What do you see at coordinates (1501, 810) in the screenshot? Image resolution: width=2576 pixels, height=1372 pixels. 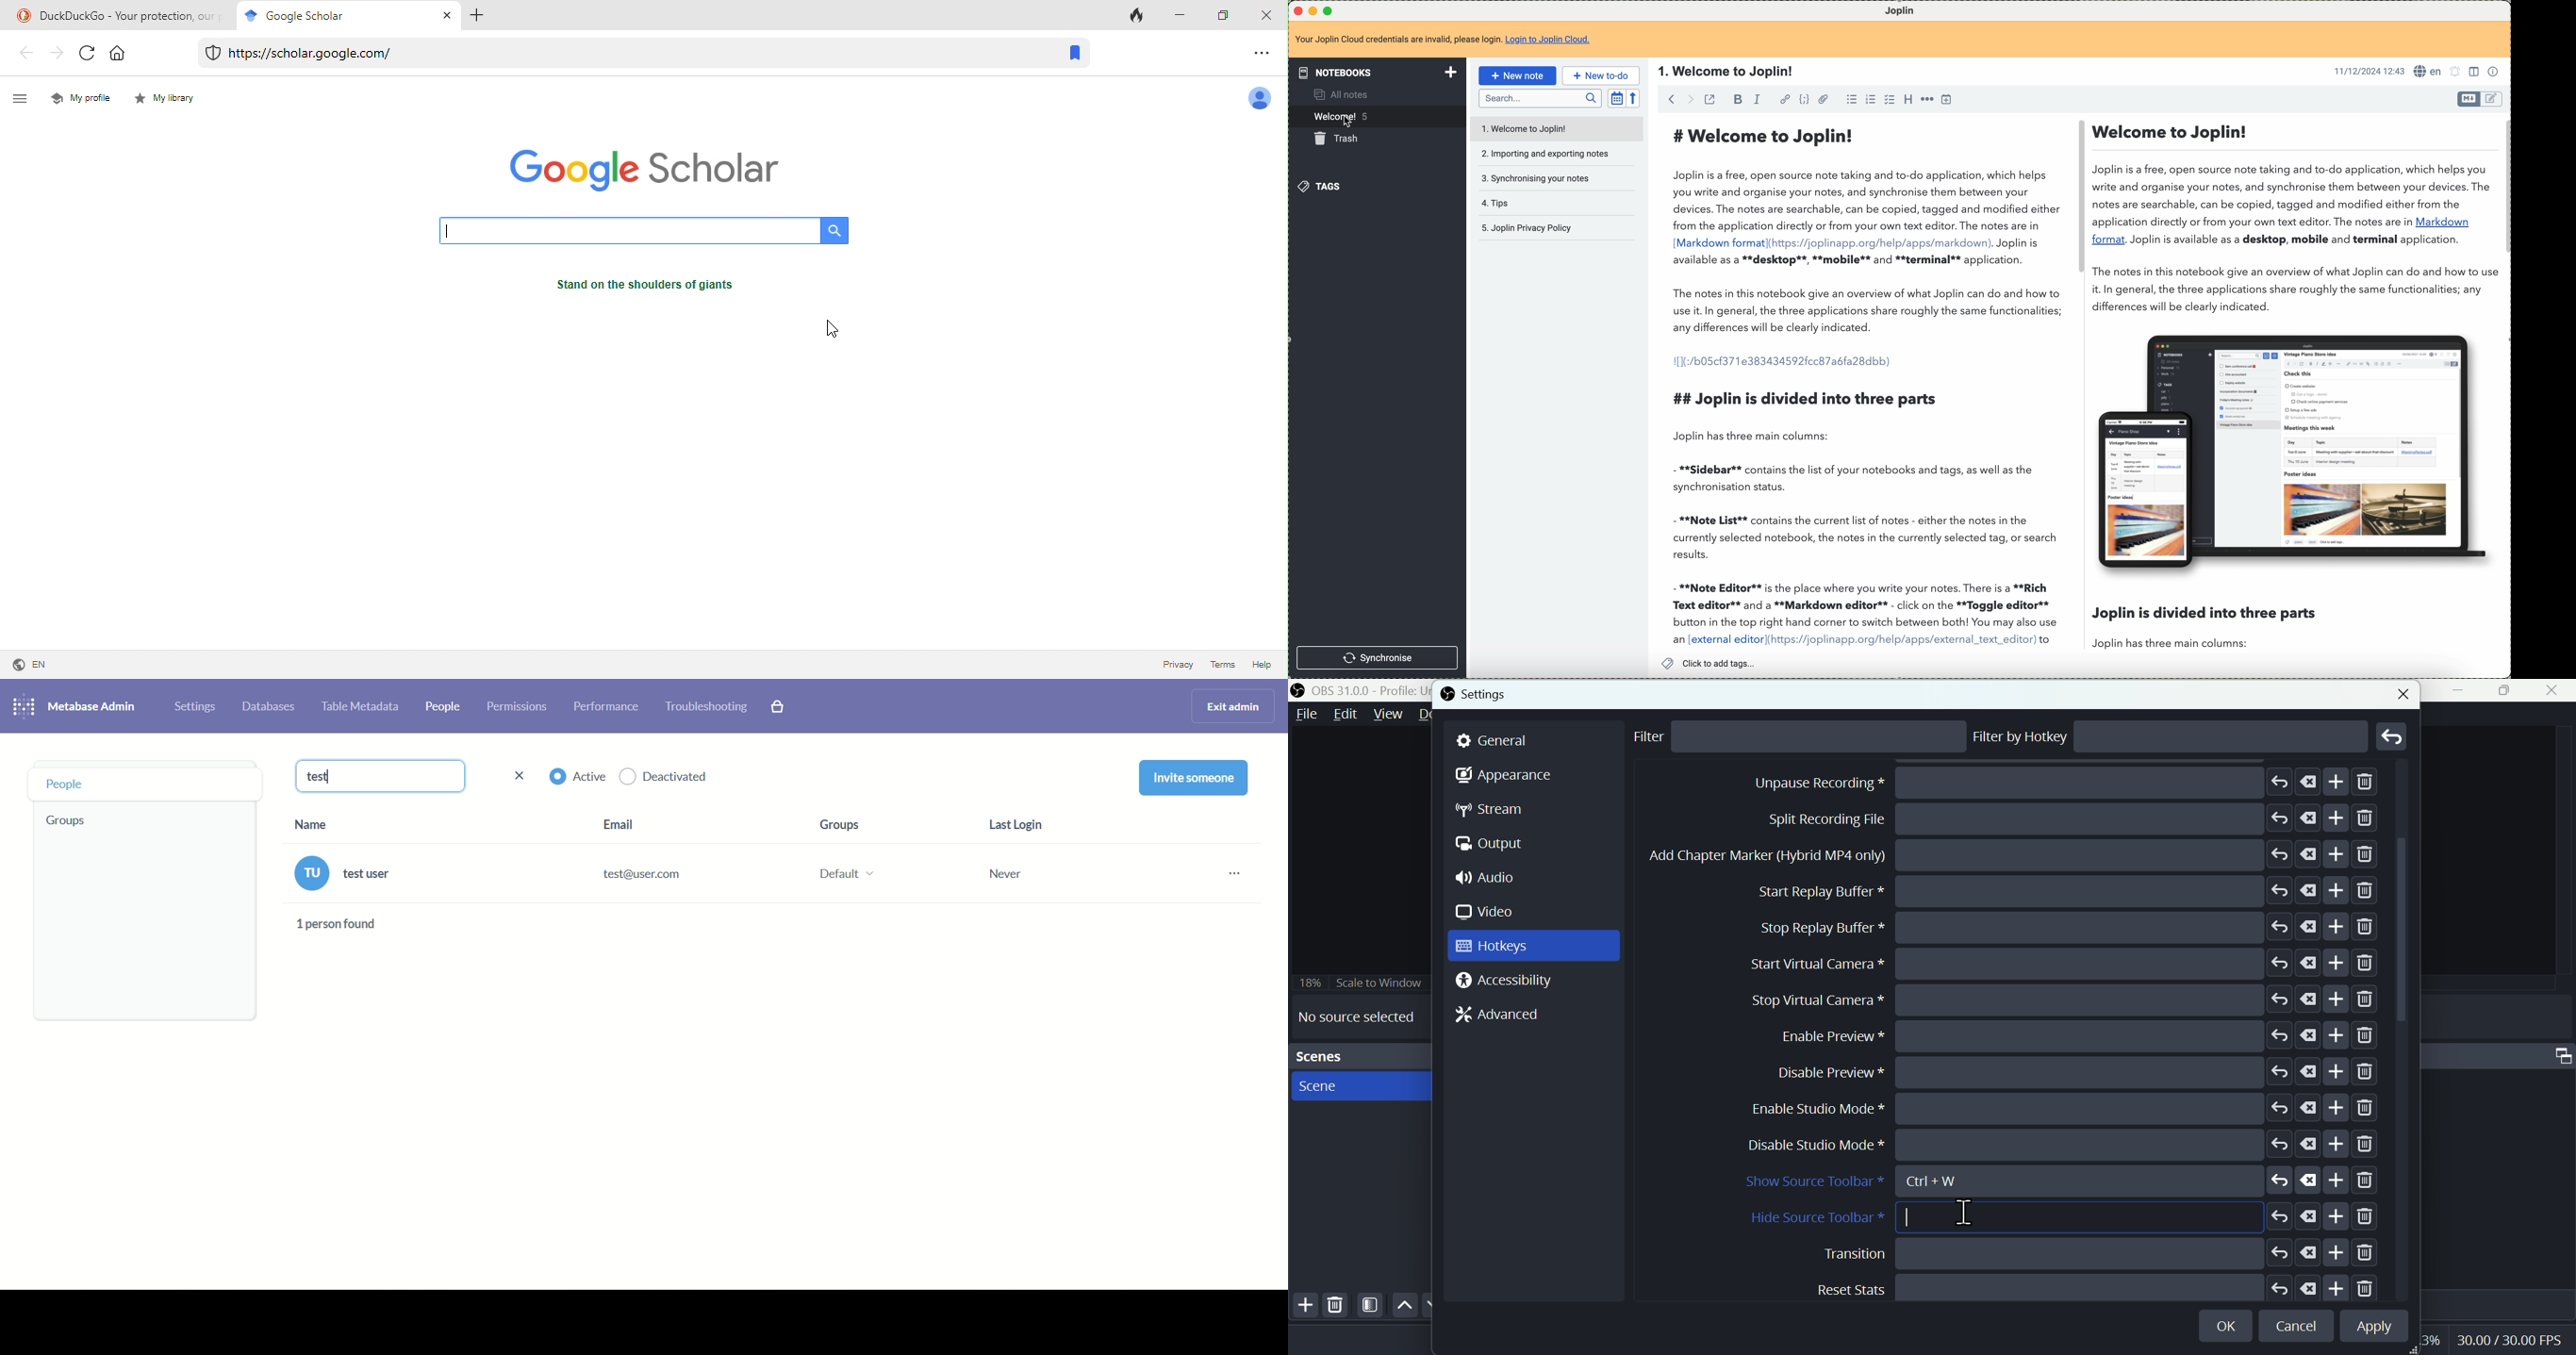 I see `Stream` at bounding box center [1501, 810].